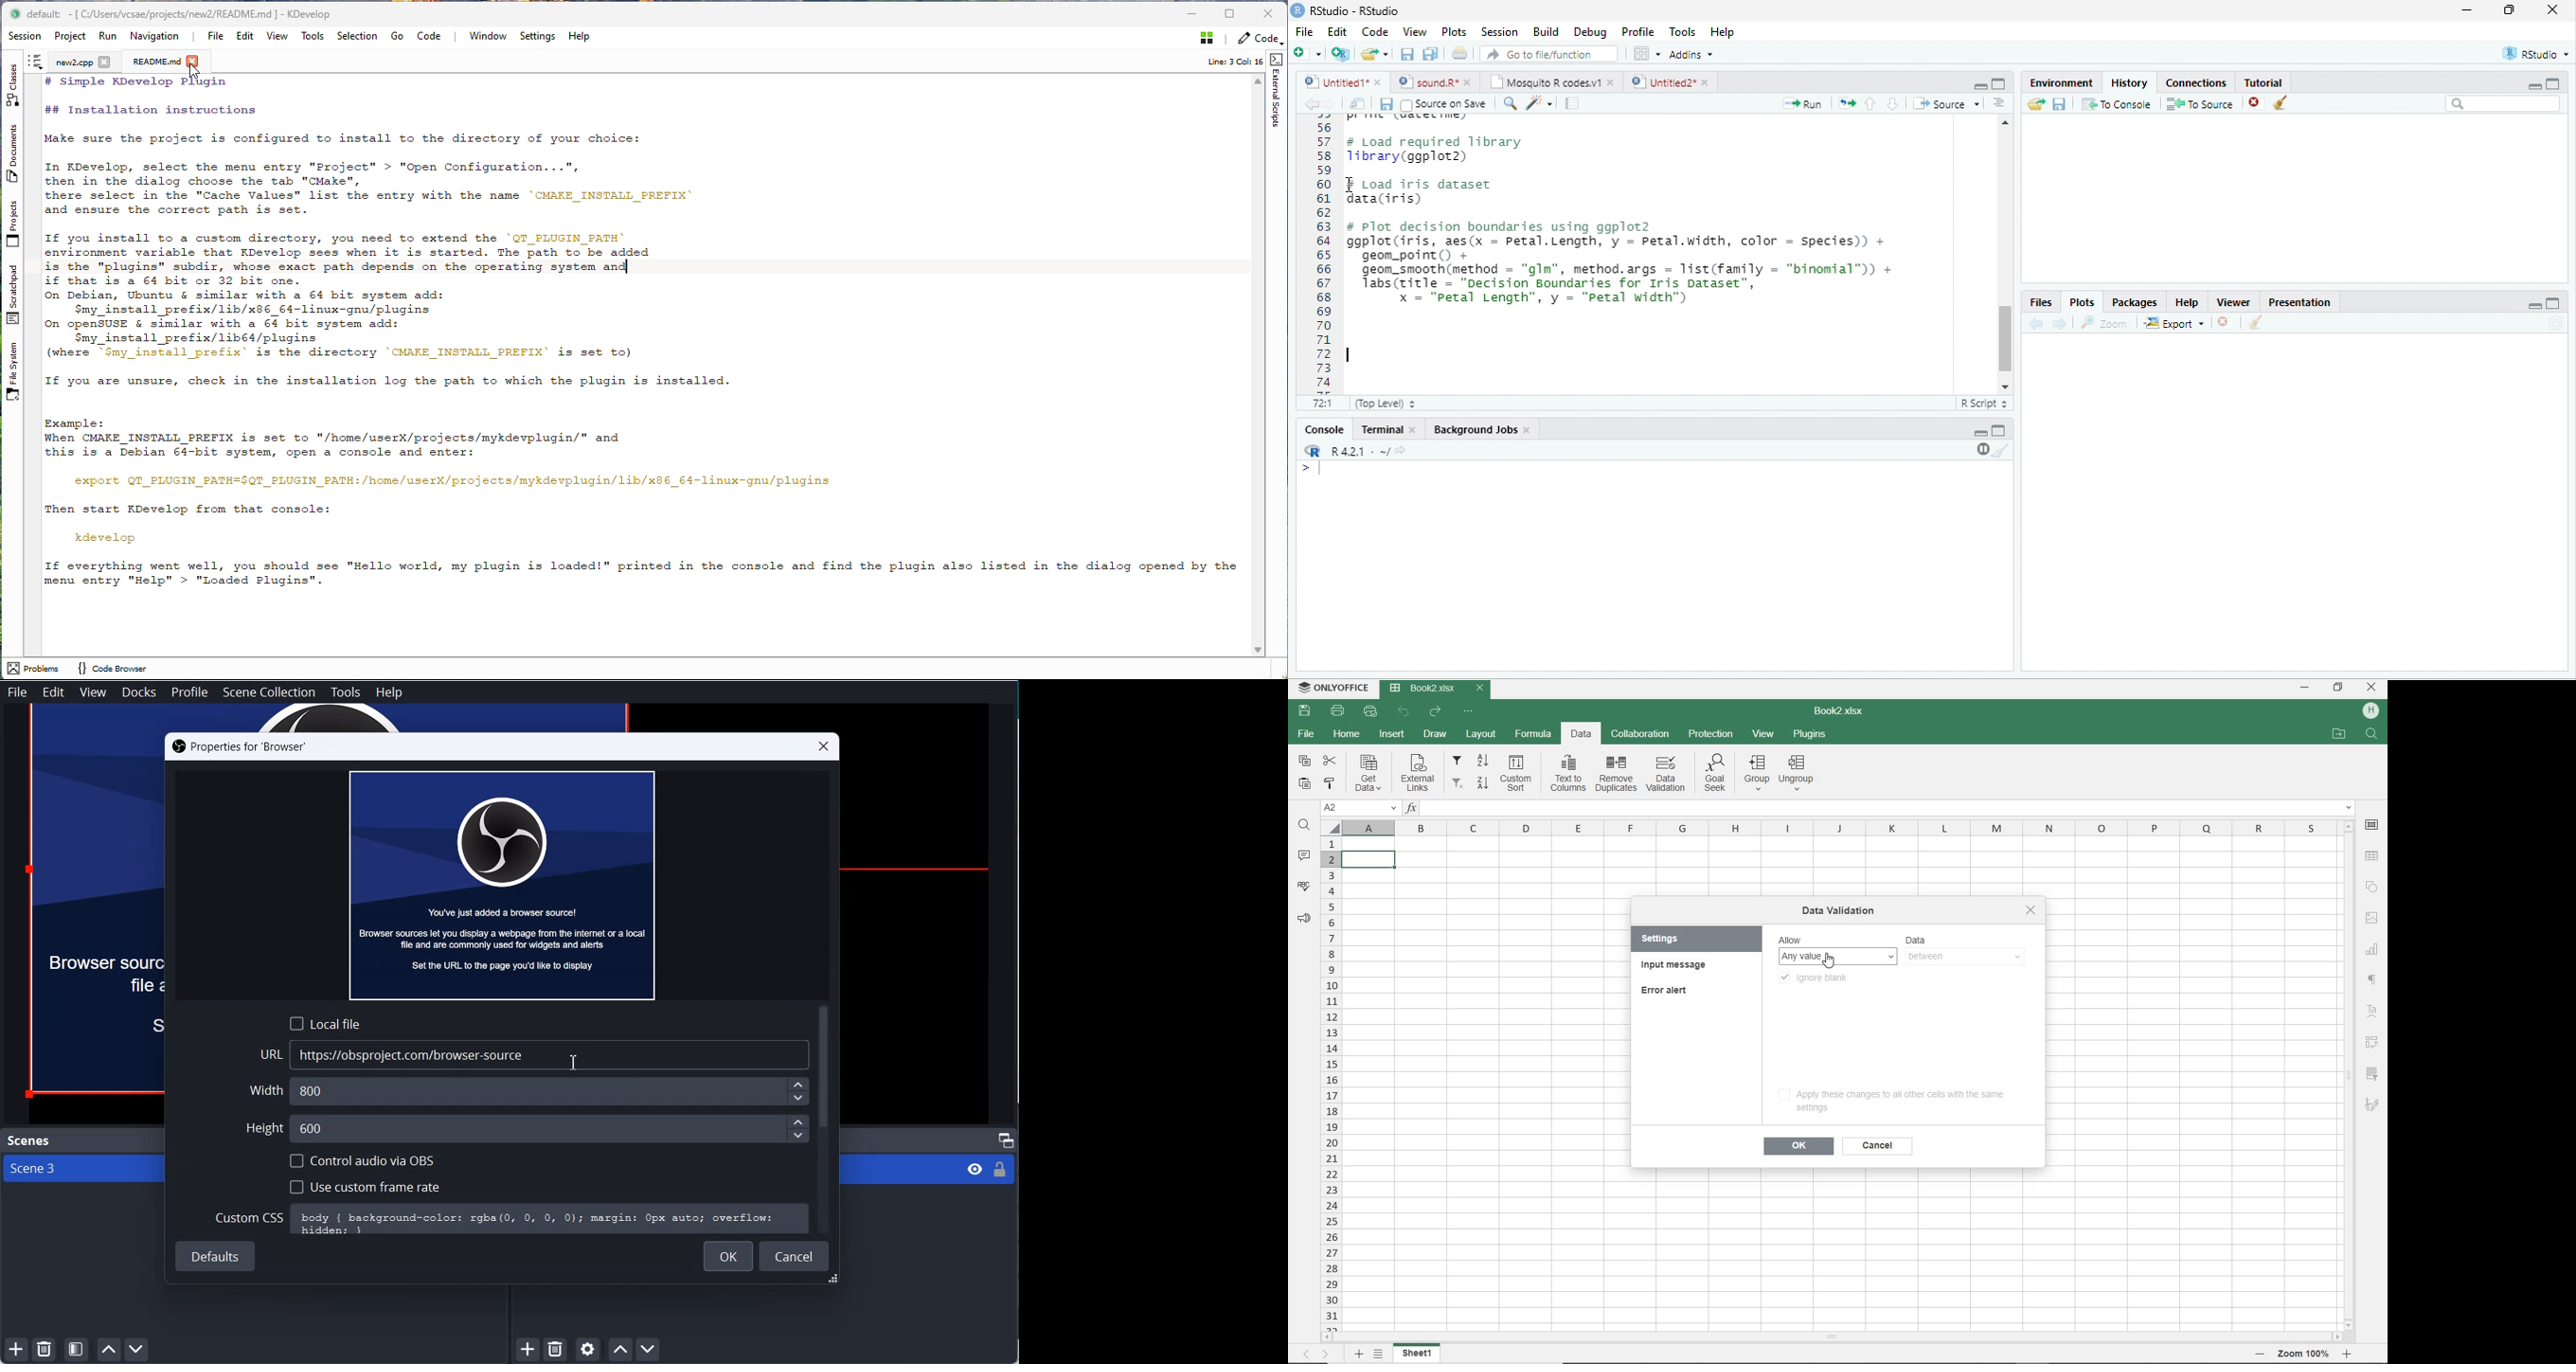  Describe the element at coordinates (1007, 1139) in the screenshot. I see `Maximize` at that location.